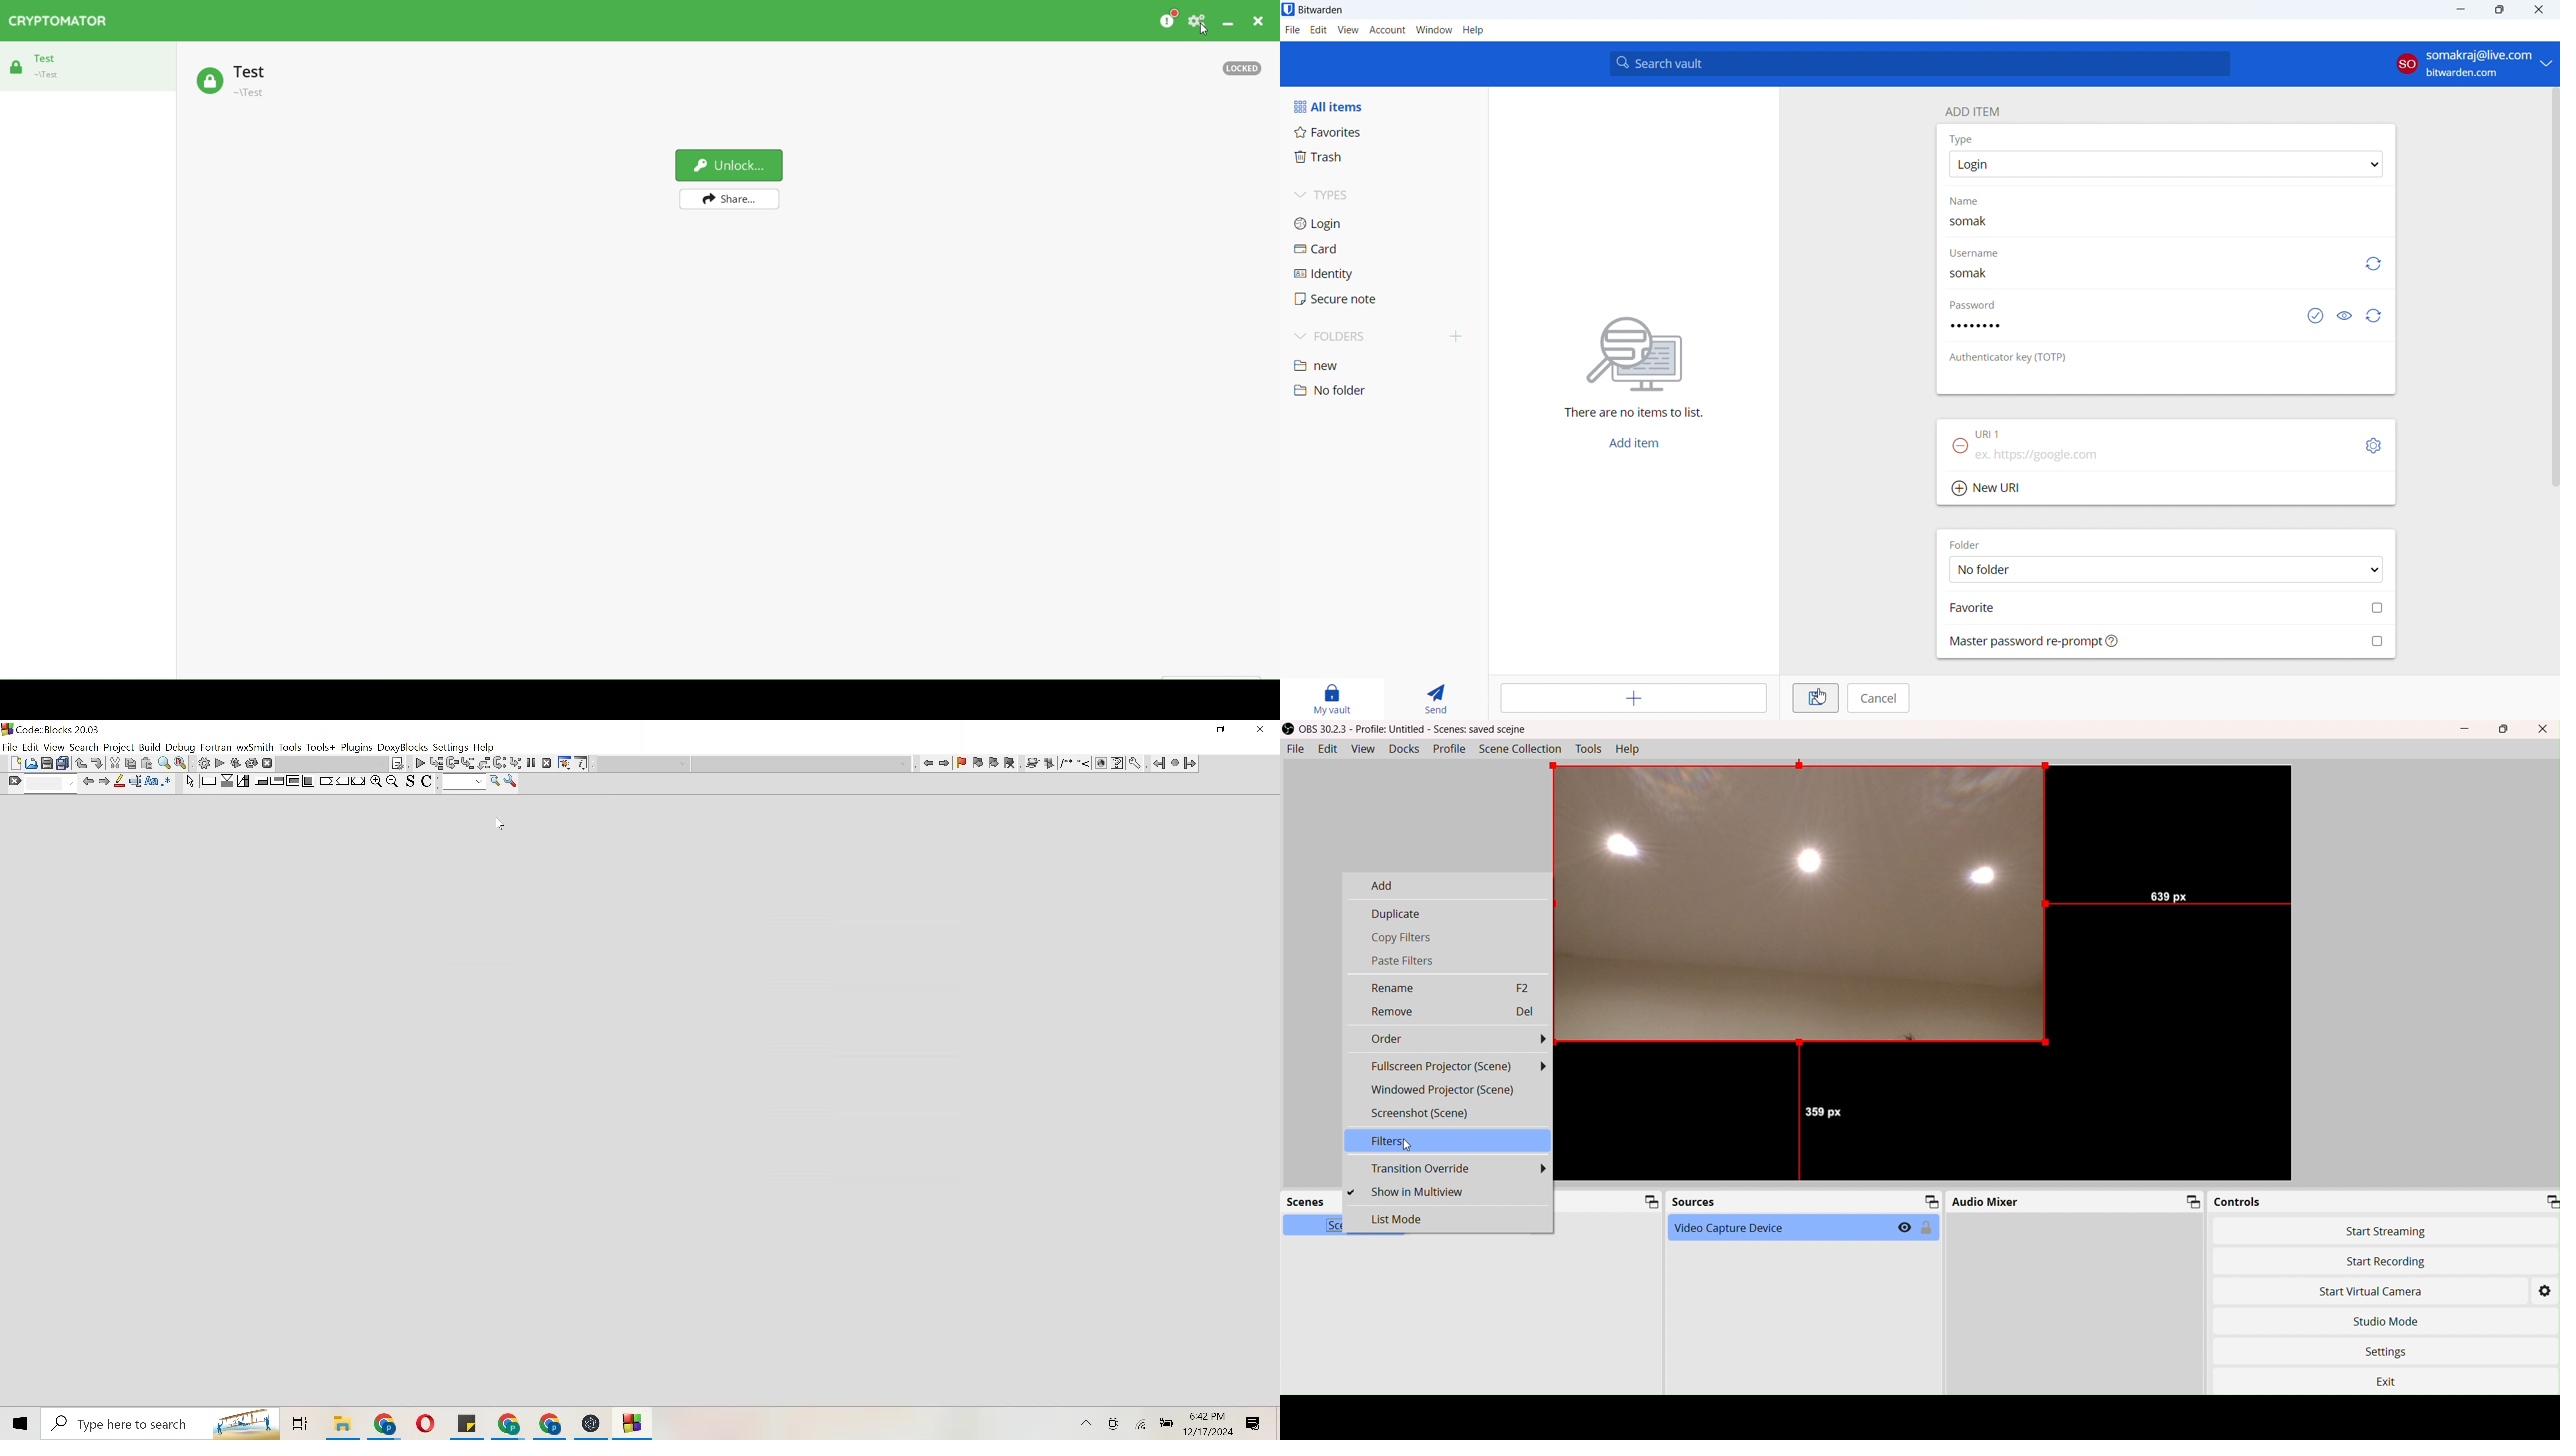  I want to click on Minimize, so click(2465, 729).